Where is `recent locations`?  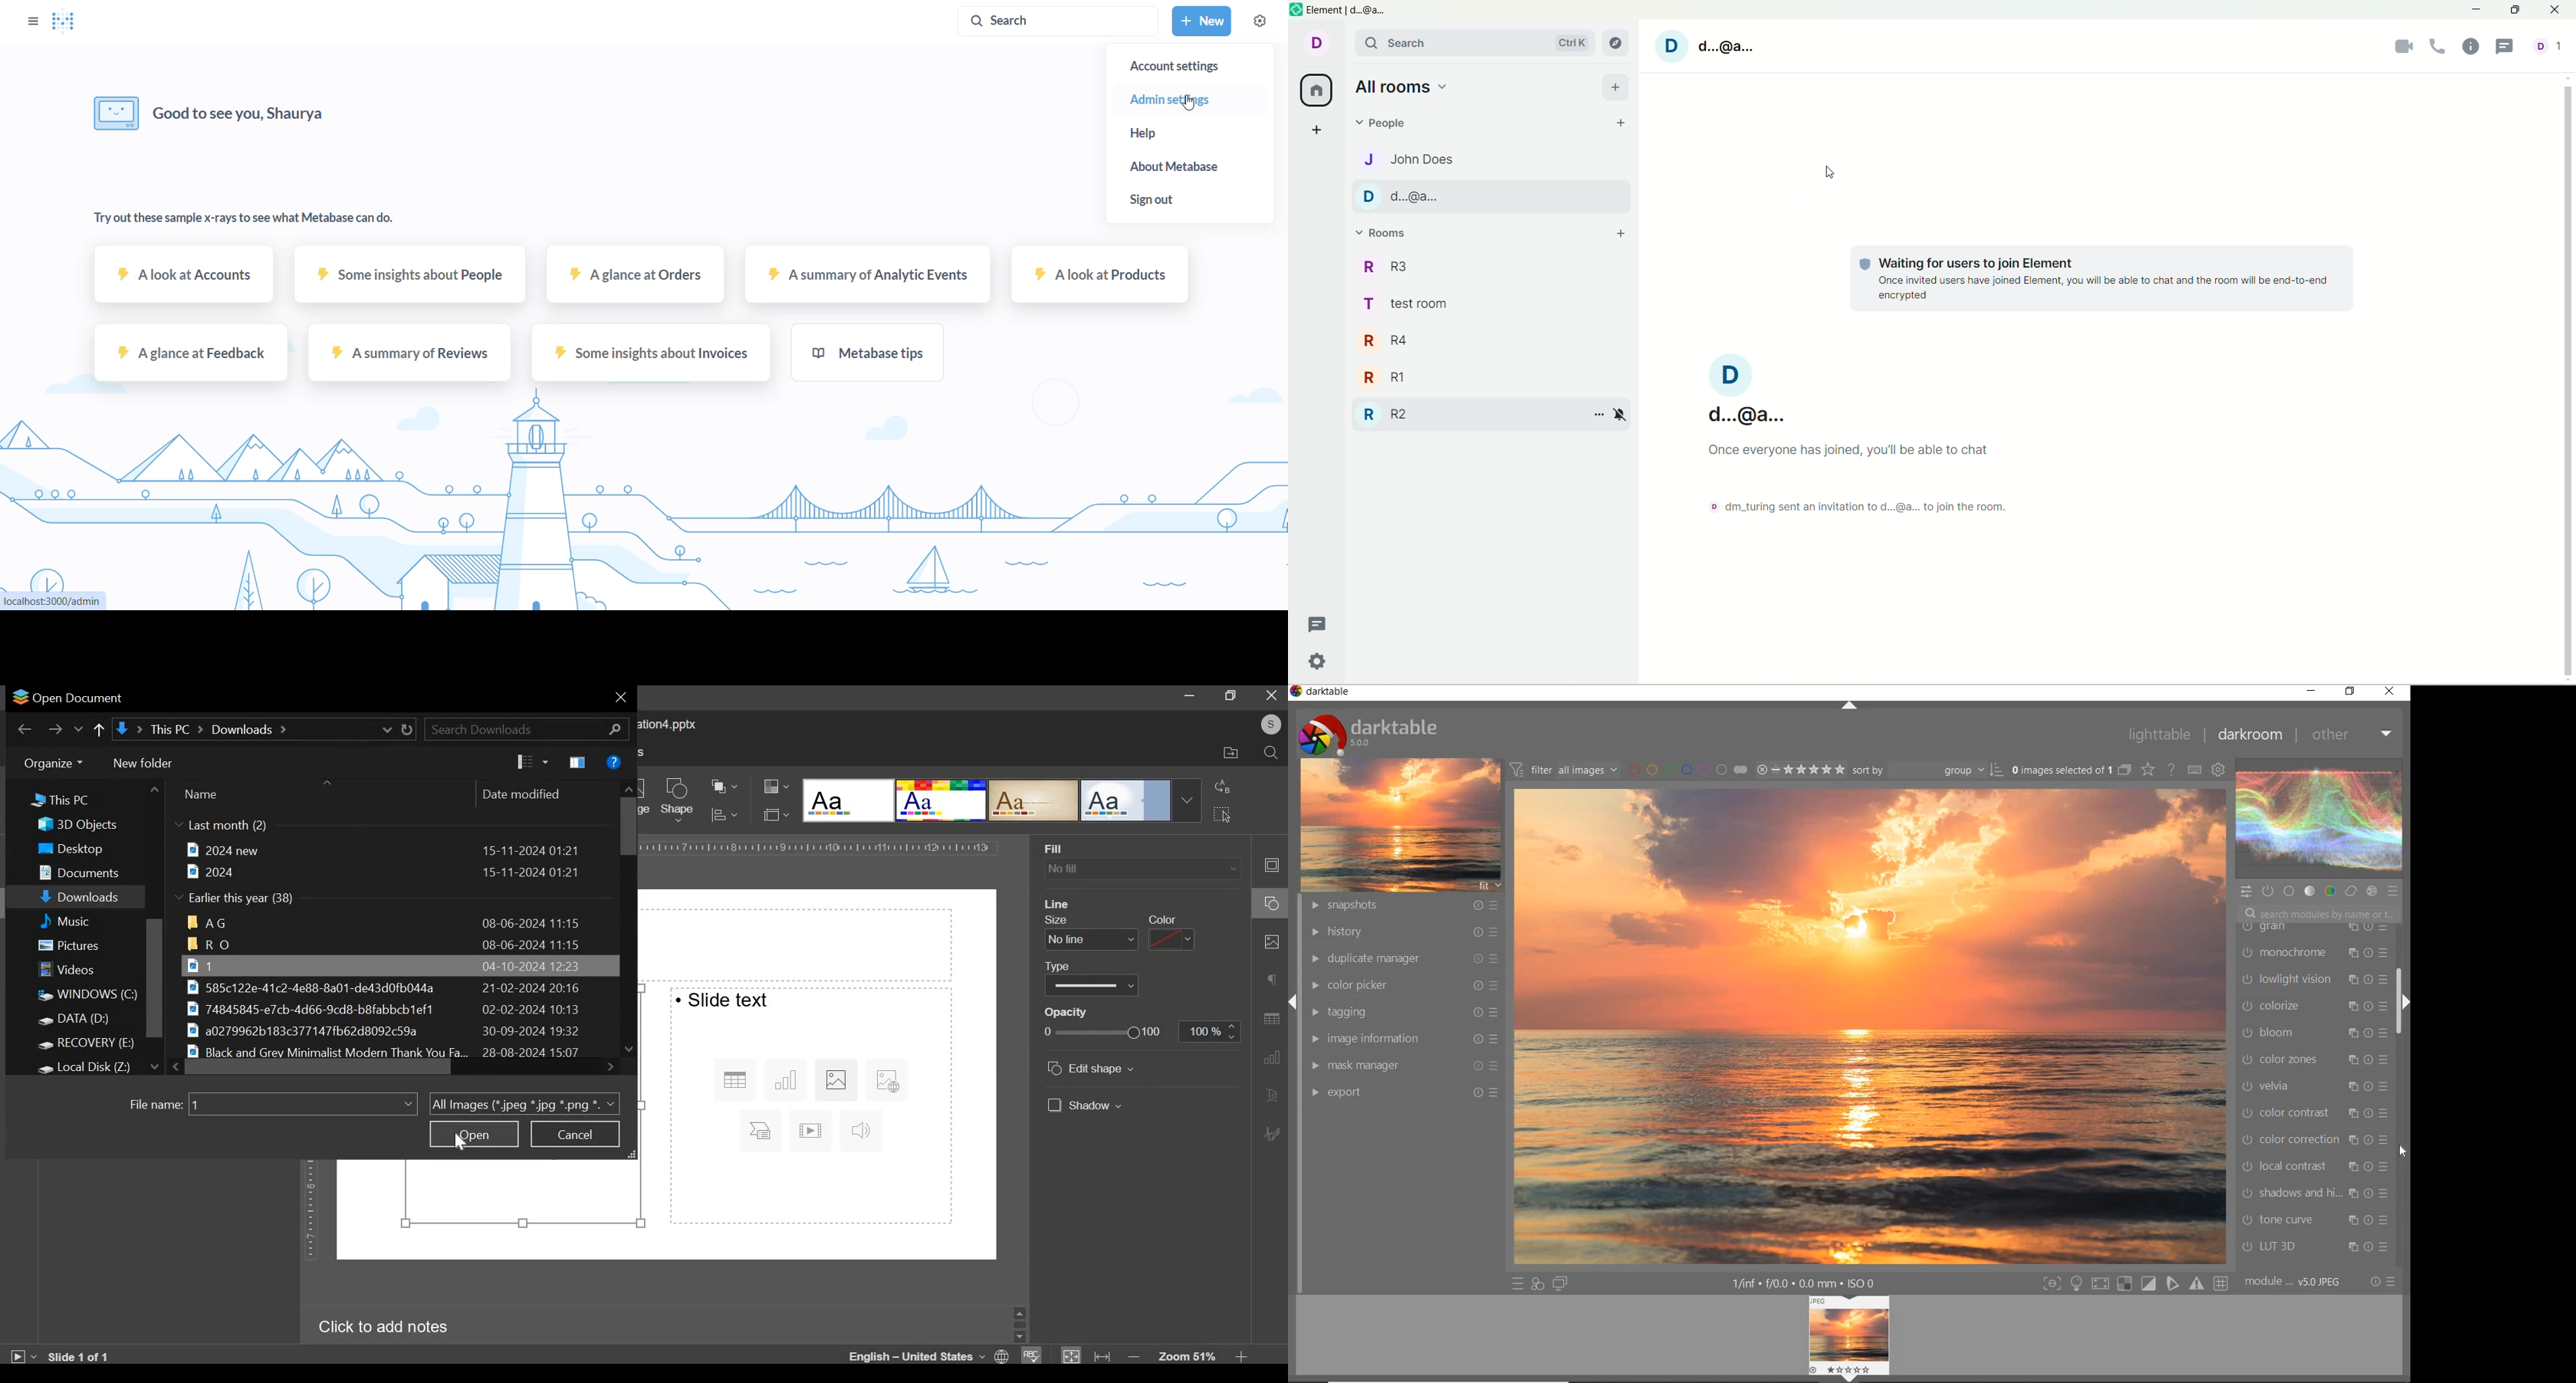
recent locations is located at coordinates (79, 731).